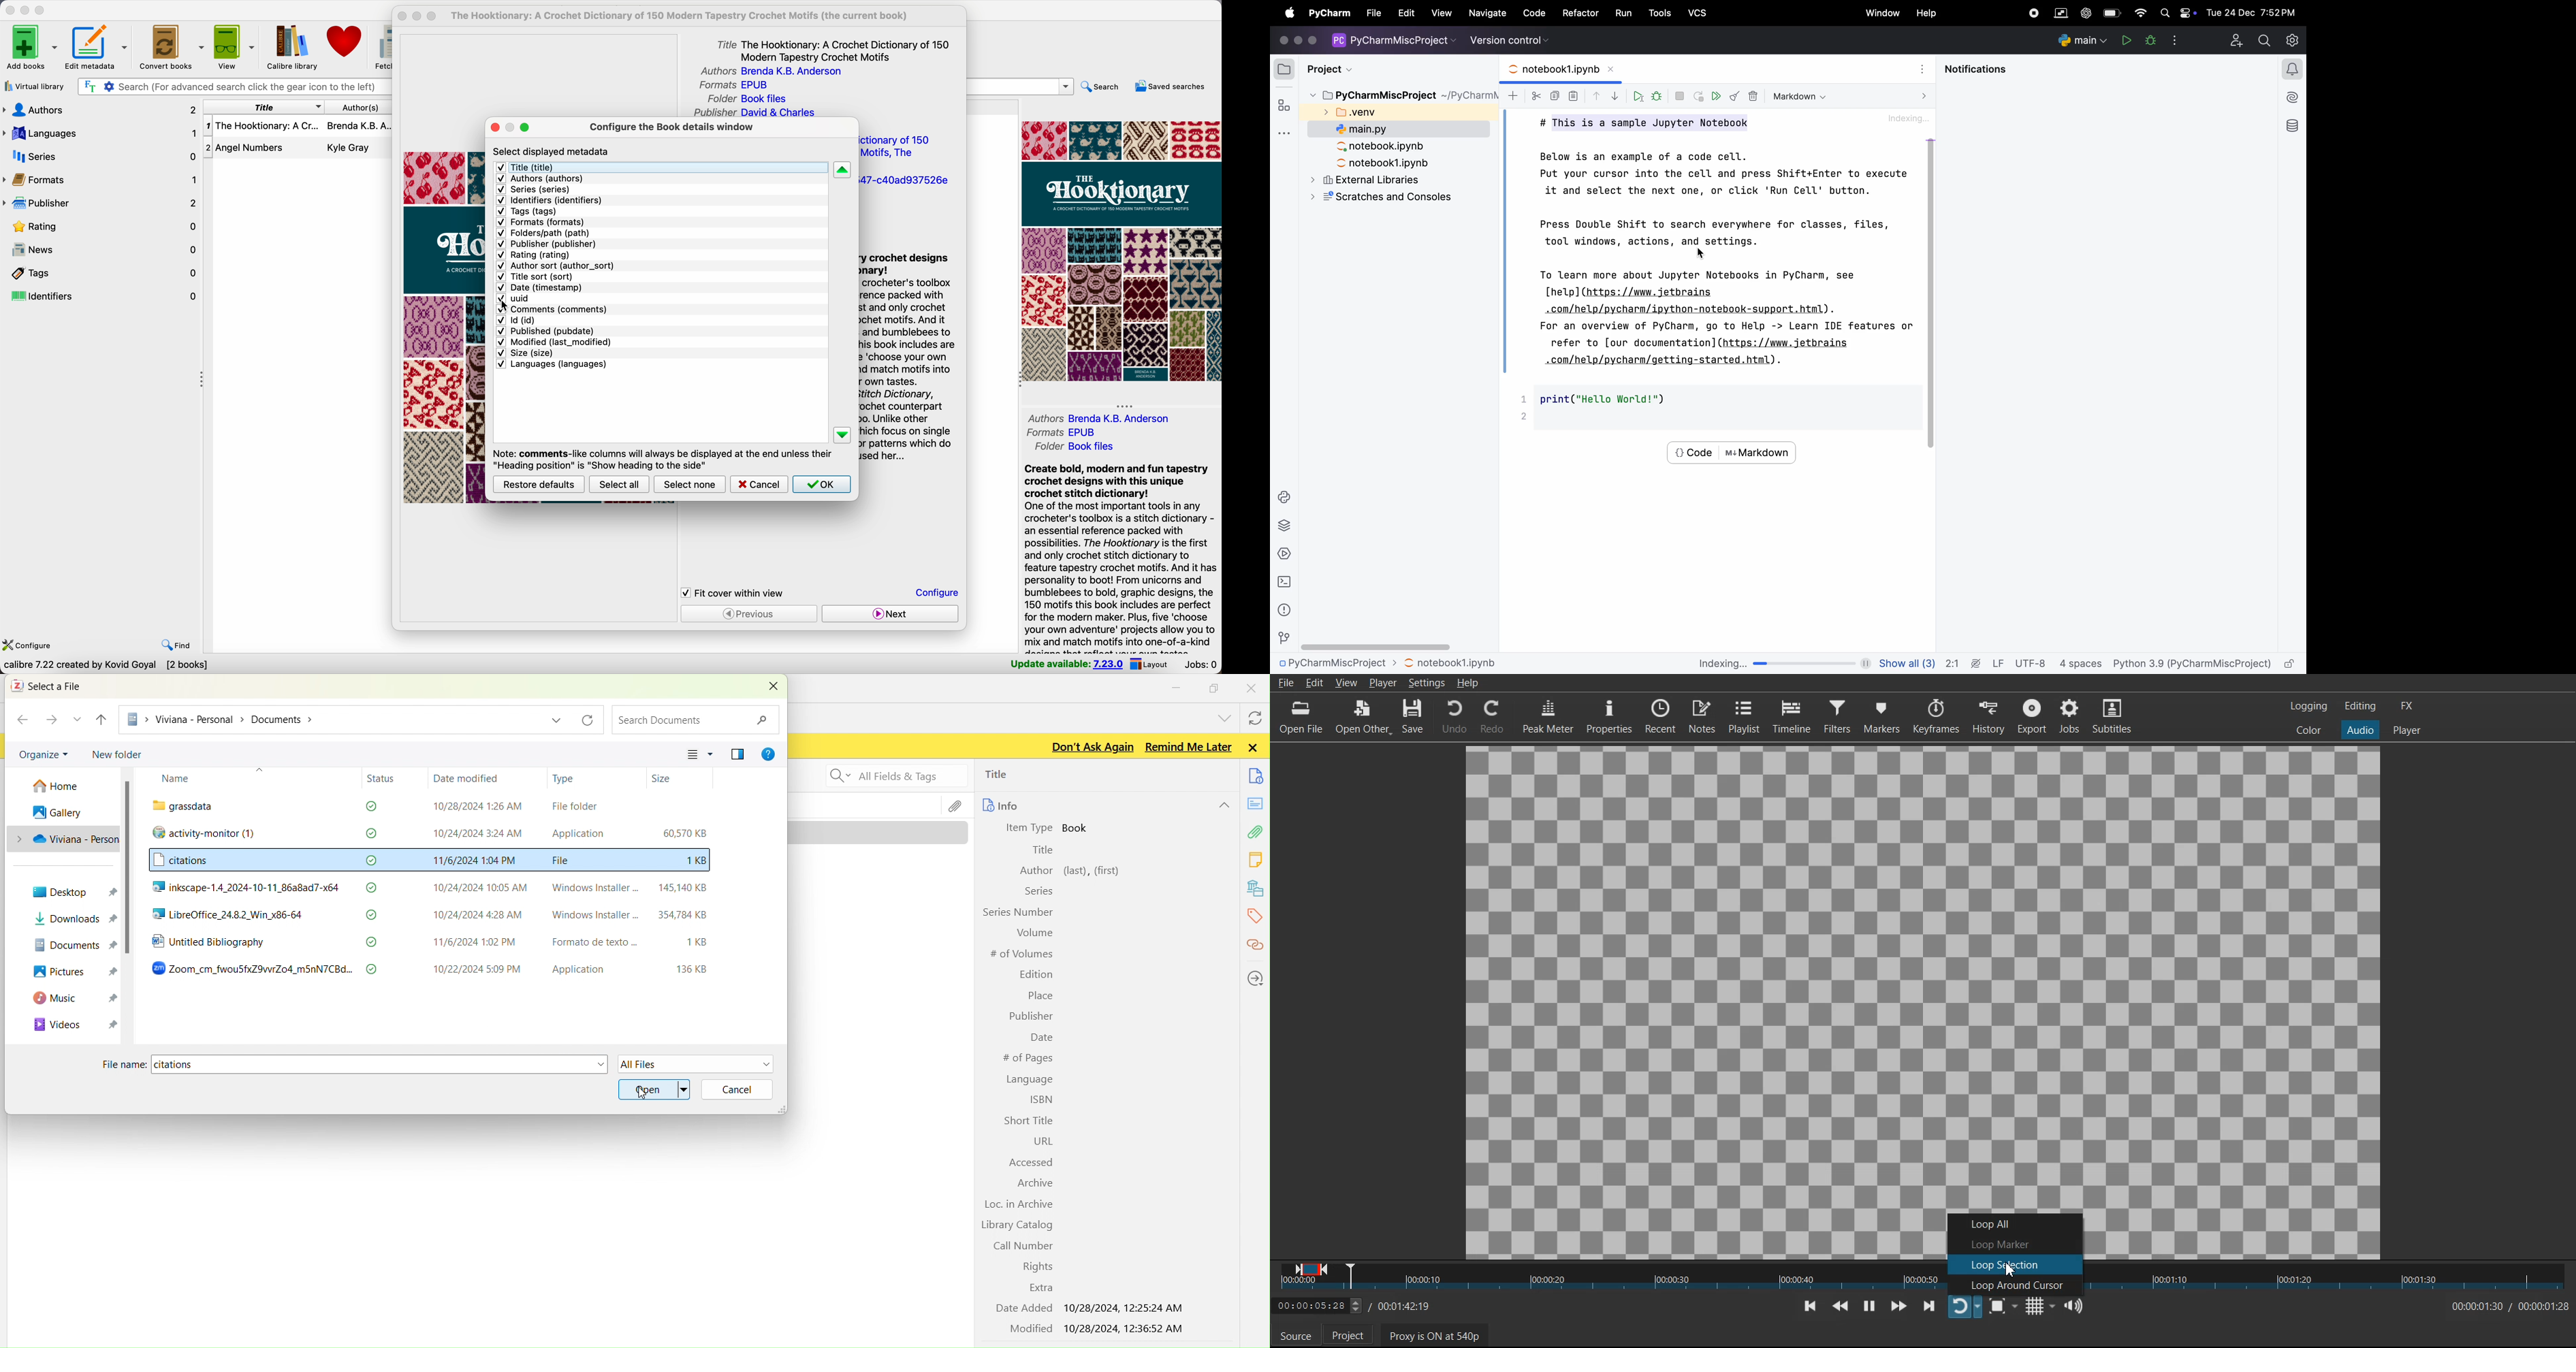 The width and height of the screenshot is (2576, 1372). I want to click on scroll, so click(135, 864).